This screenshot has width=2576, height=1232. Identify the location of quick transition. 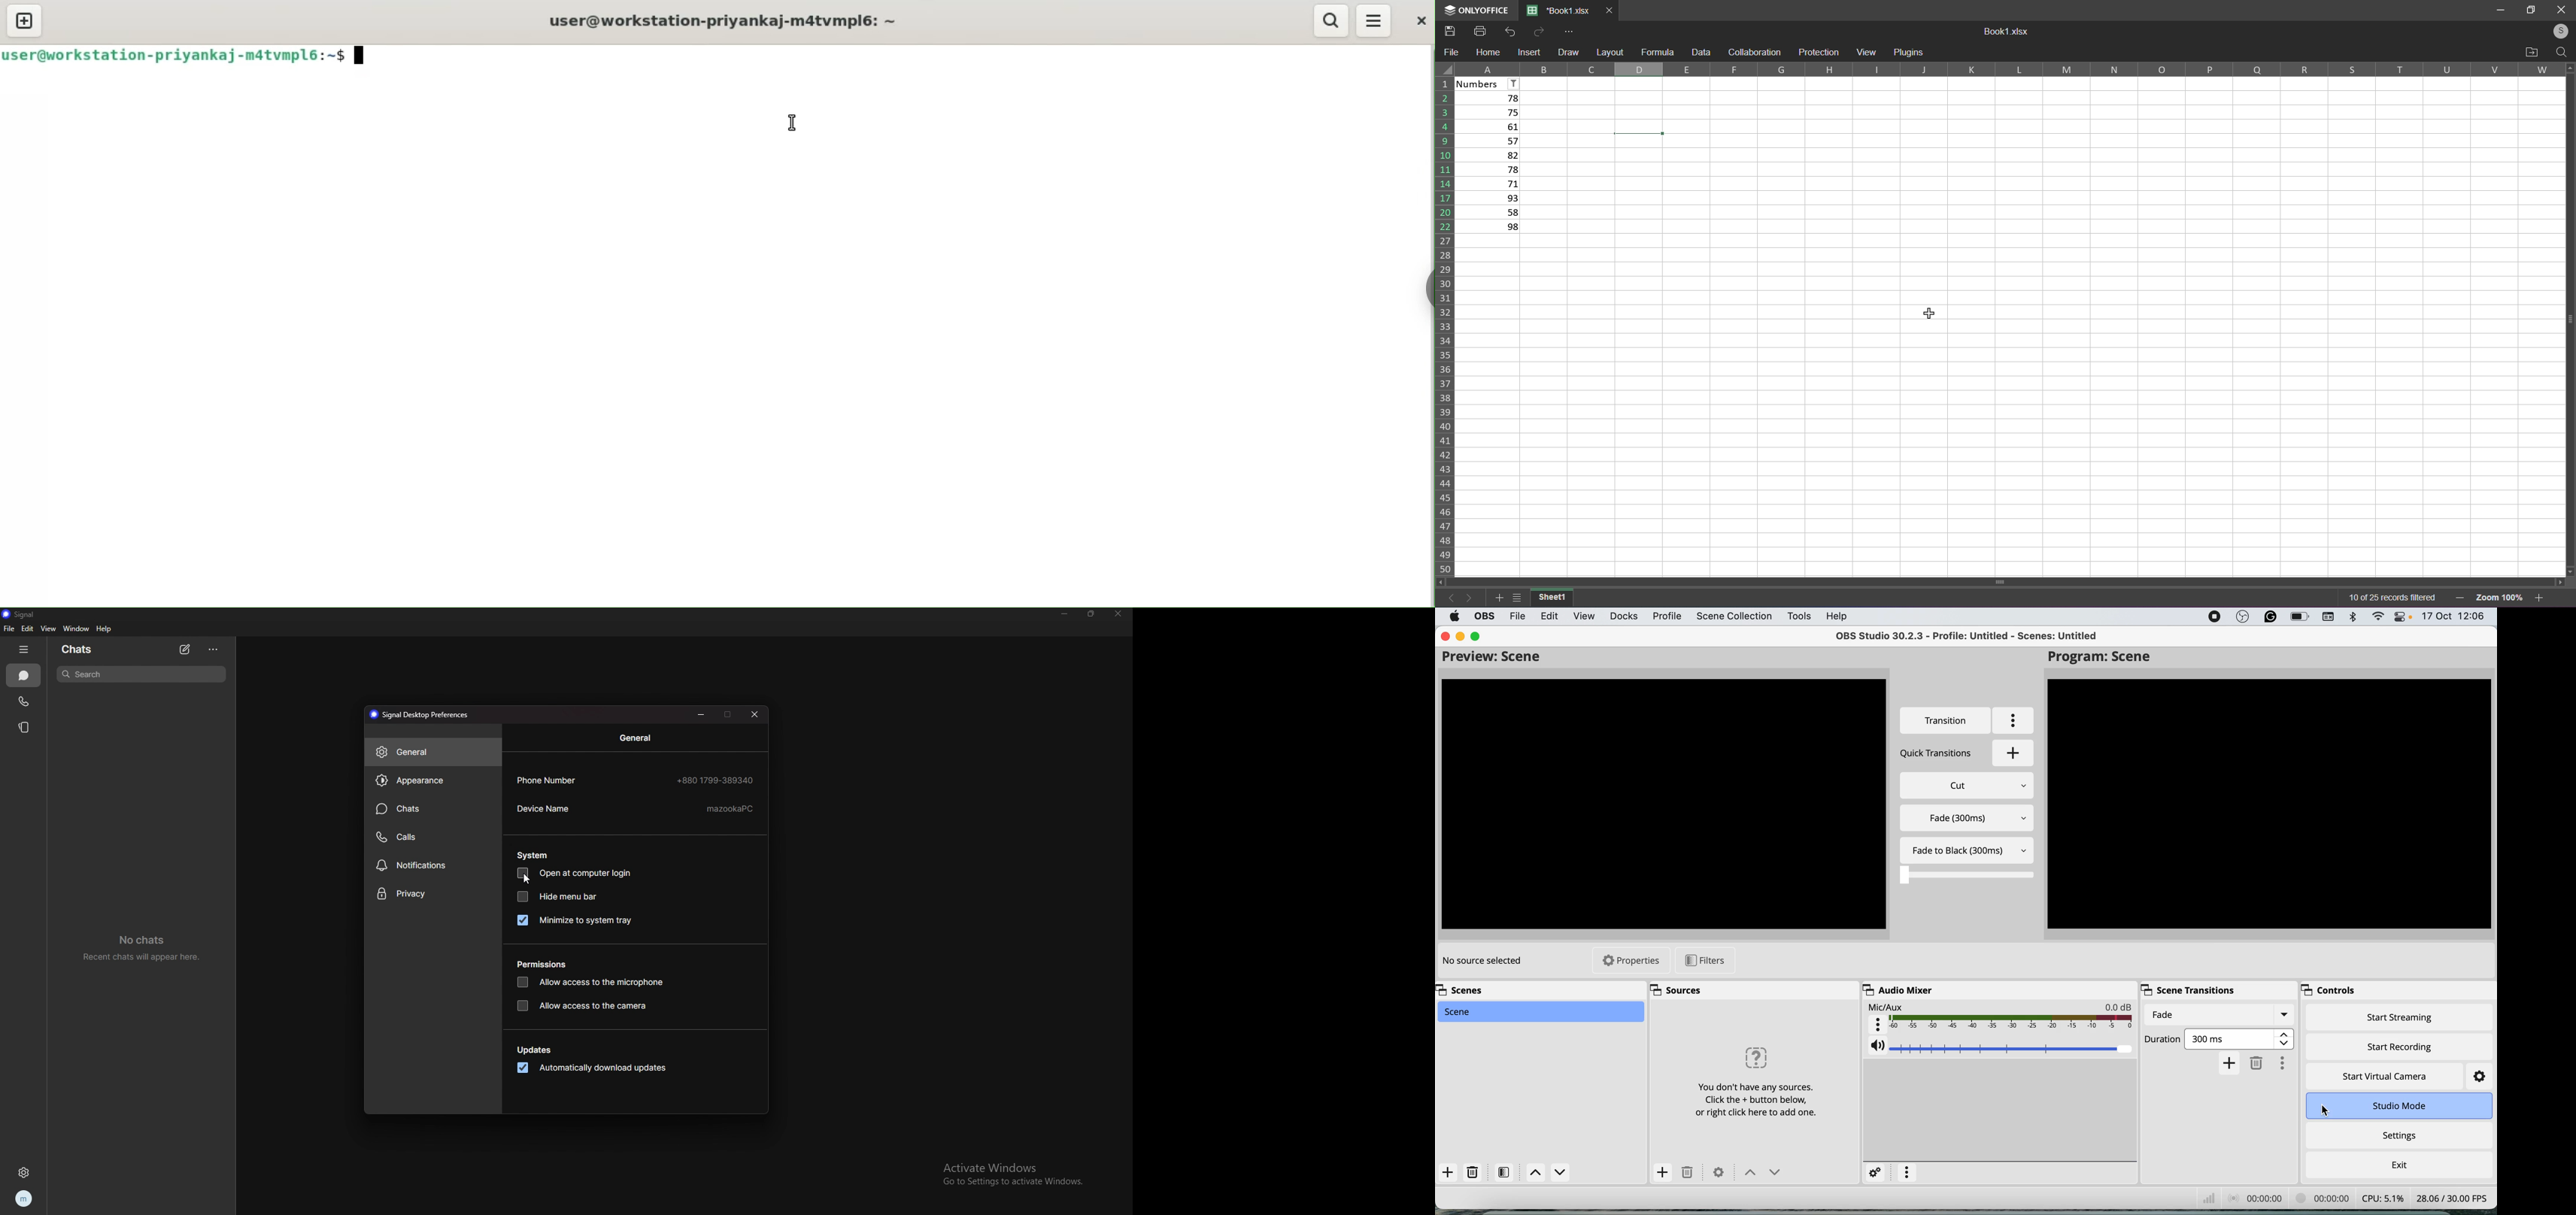
(1964, 754).